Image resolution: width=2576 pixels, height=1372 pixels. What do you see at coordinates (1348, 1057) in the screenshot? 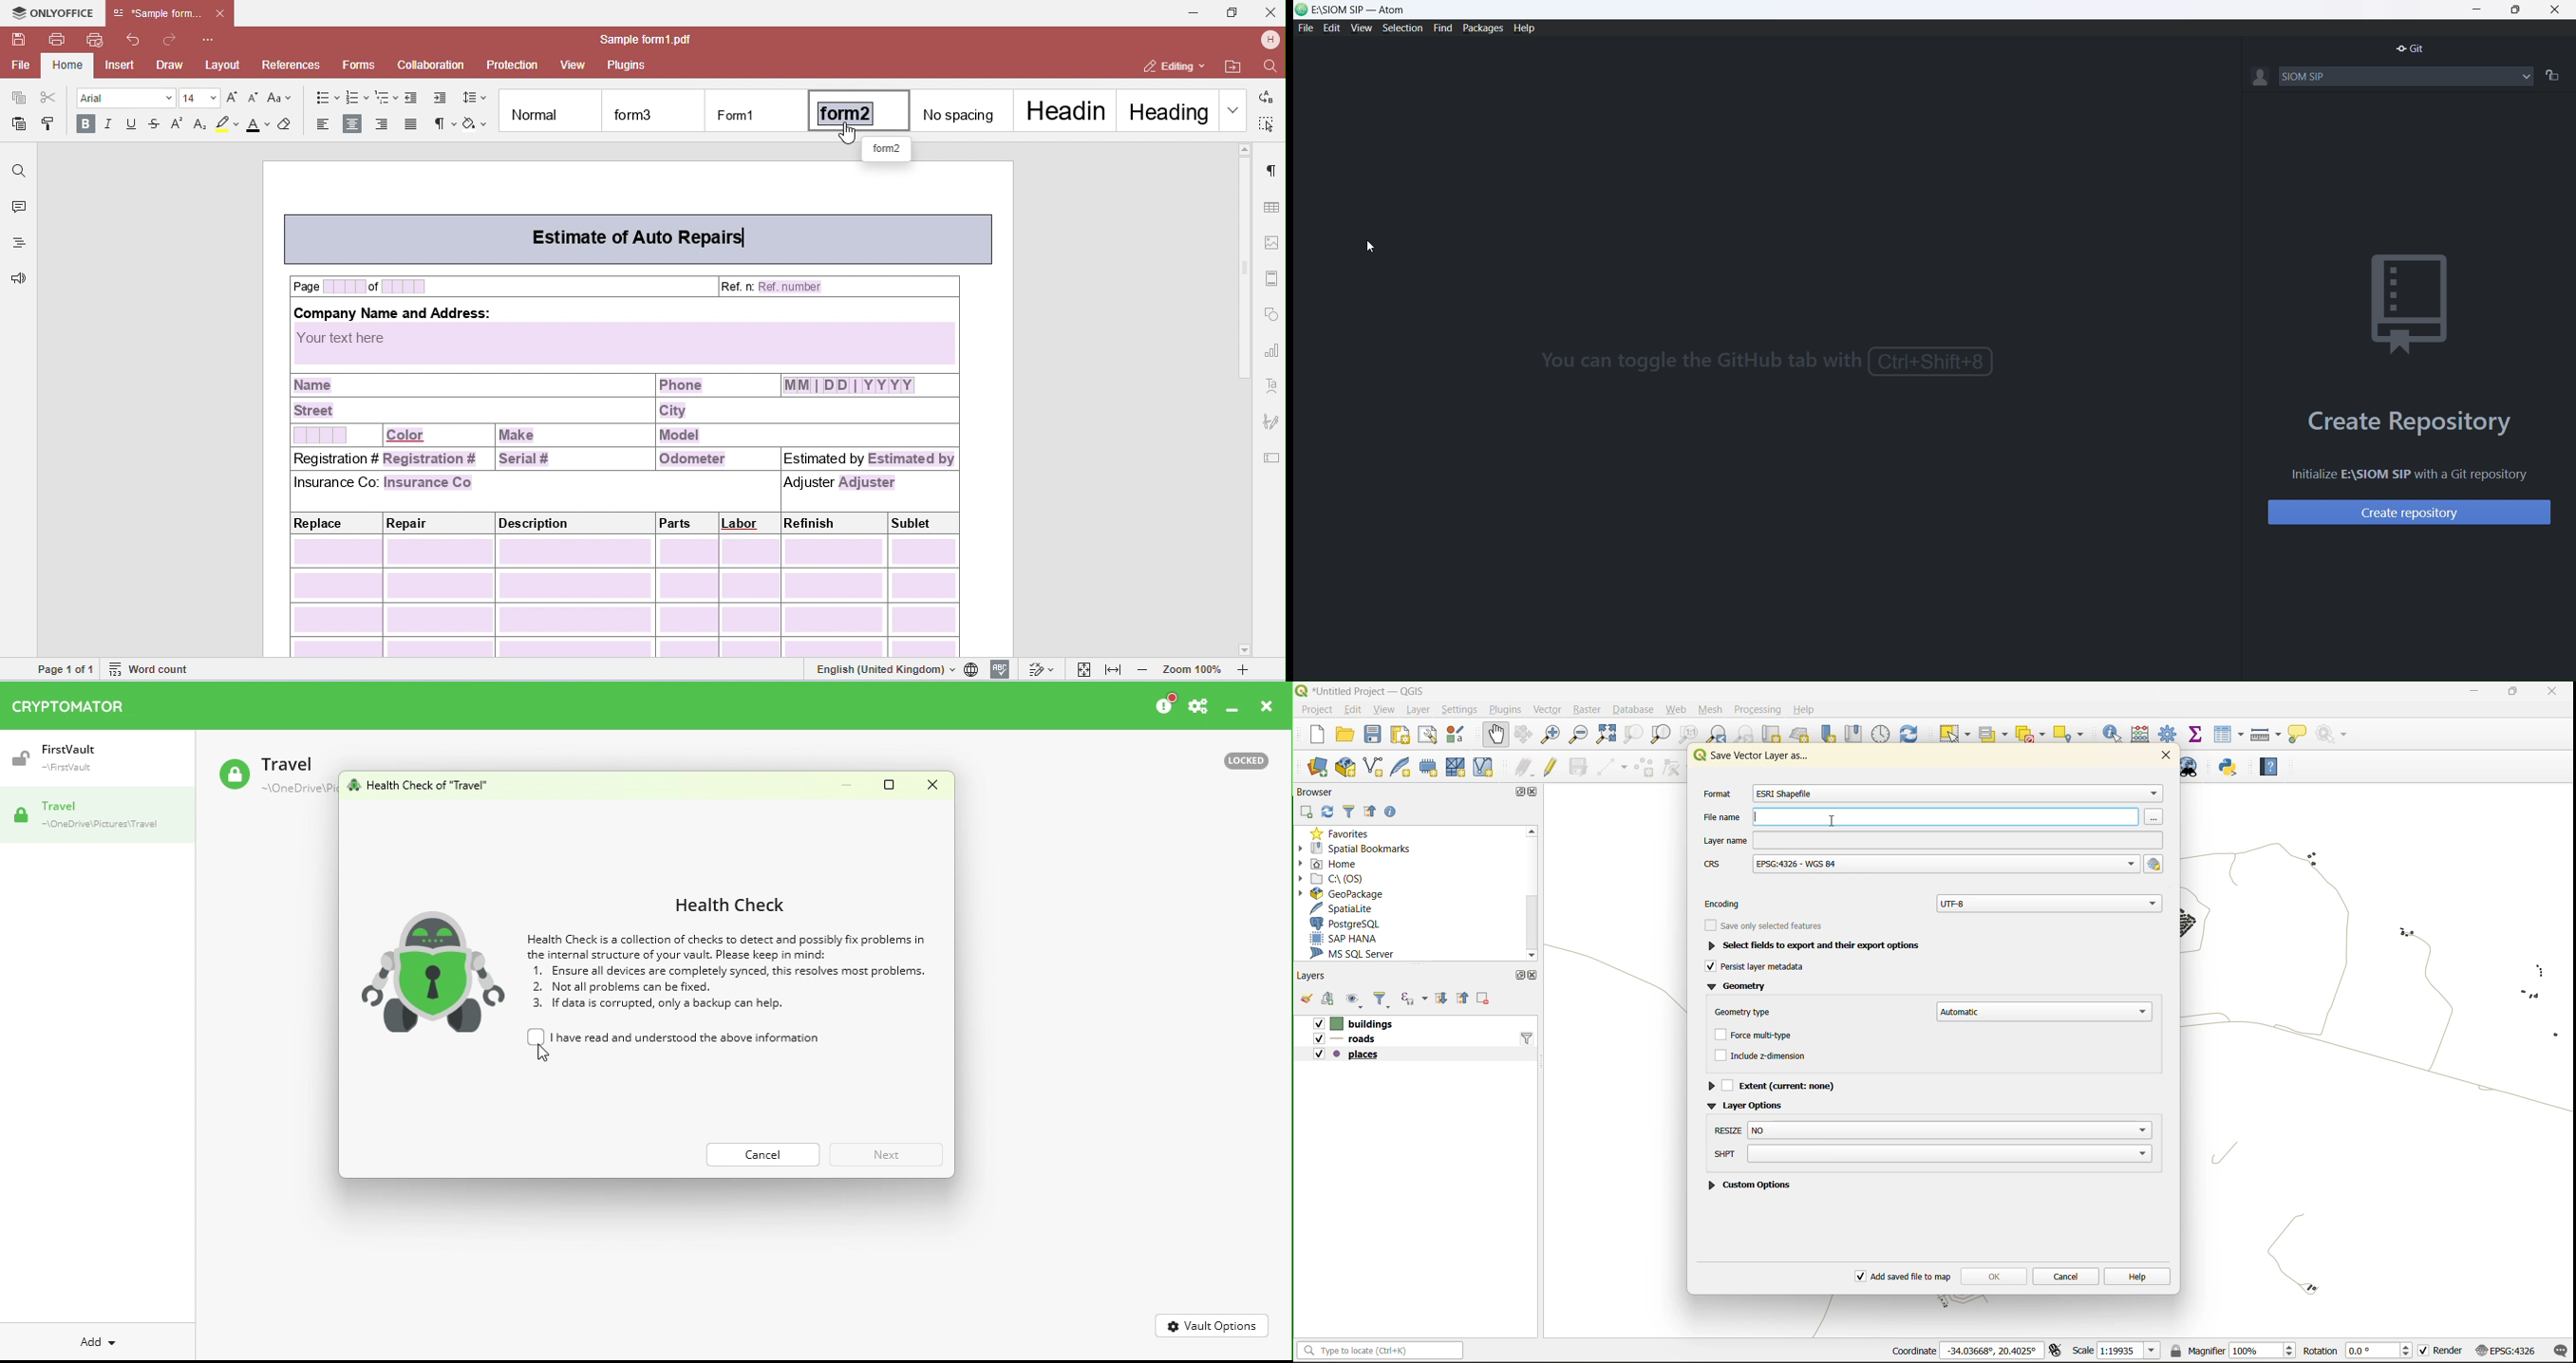
I see ` places` at bounding box center [1348, 1057].